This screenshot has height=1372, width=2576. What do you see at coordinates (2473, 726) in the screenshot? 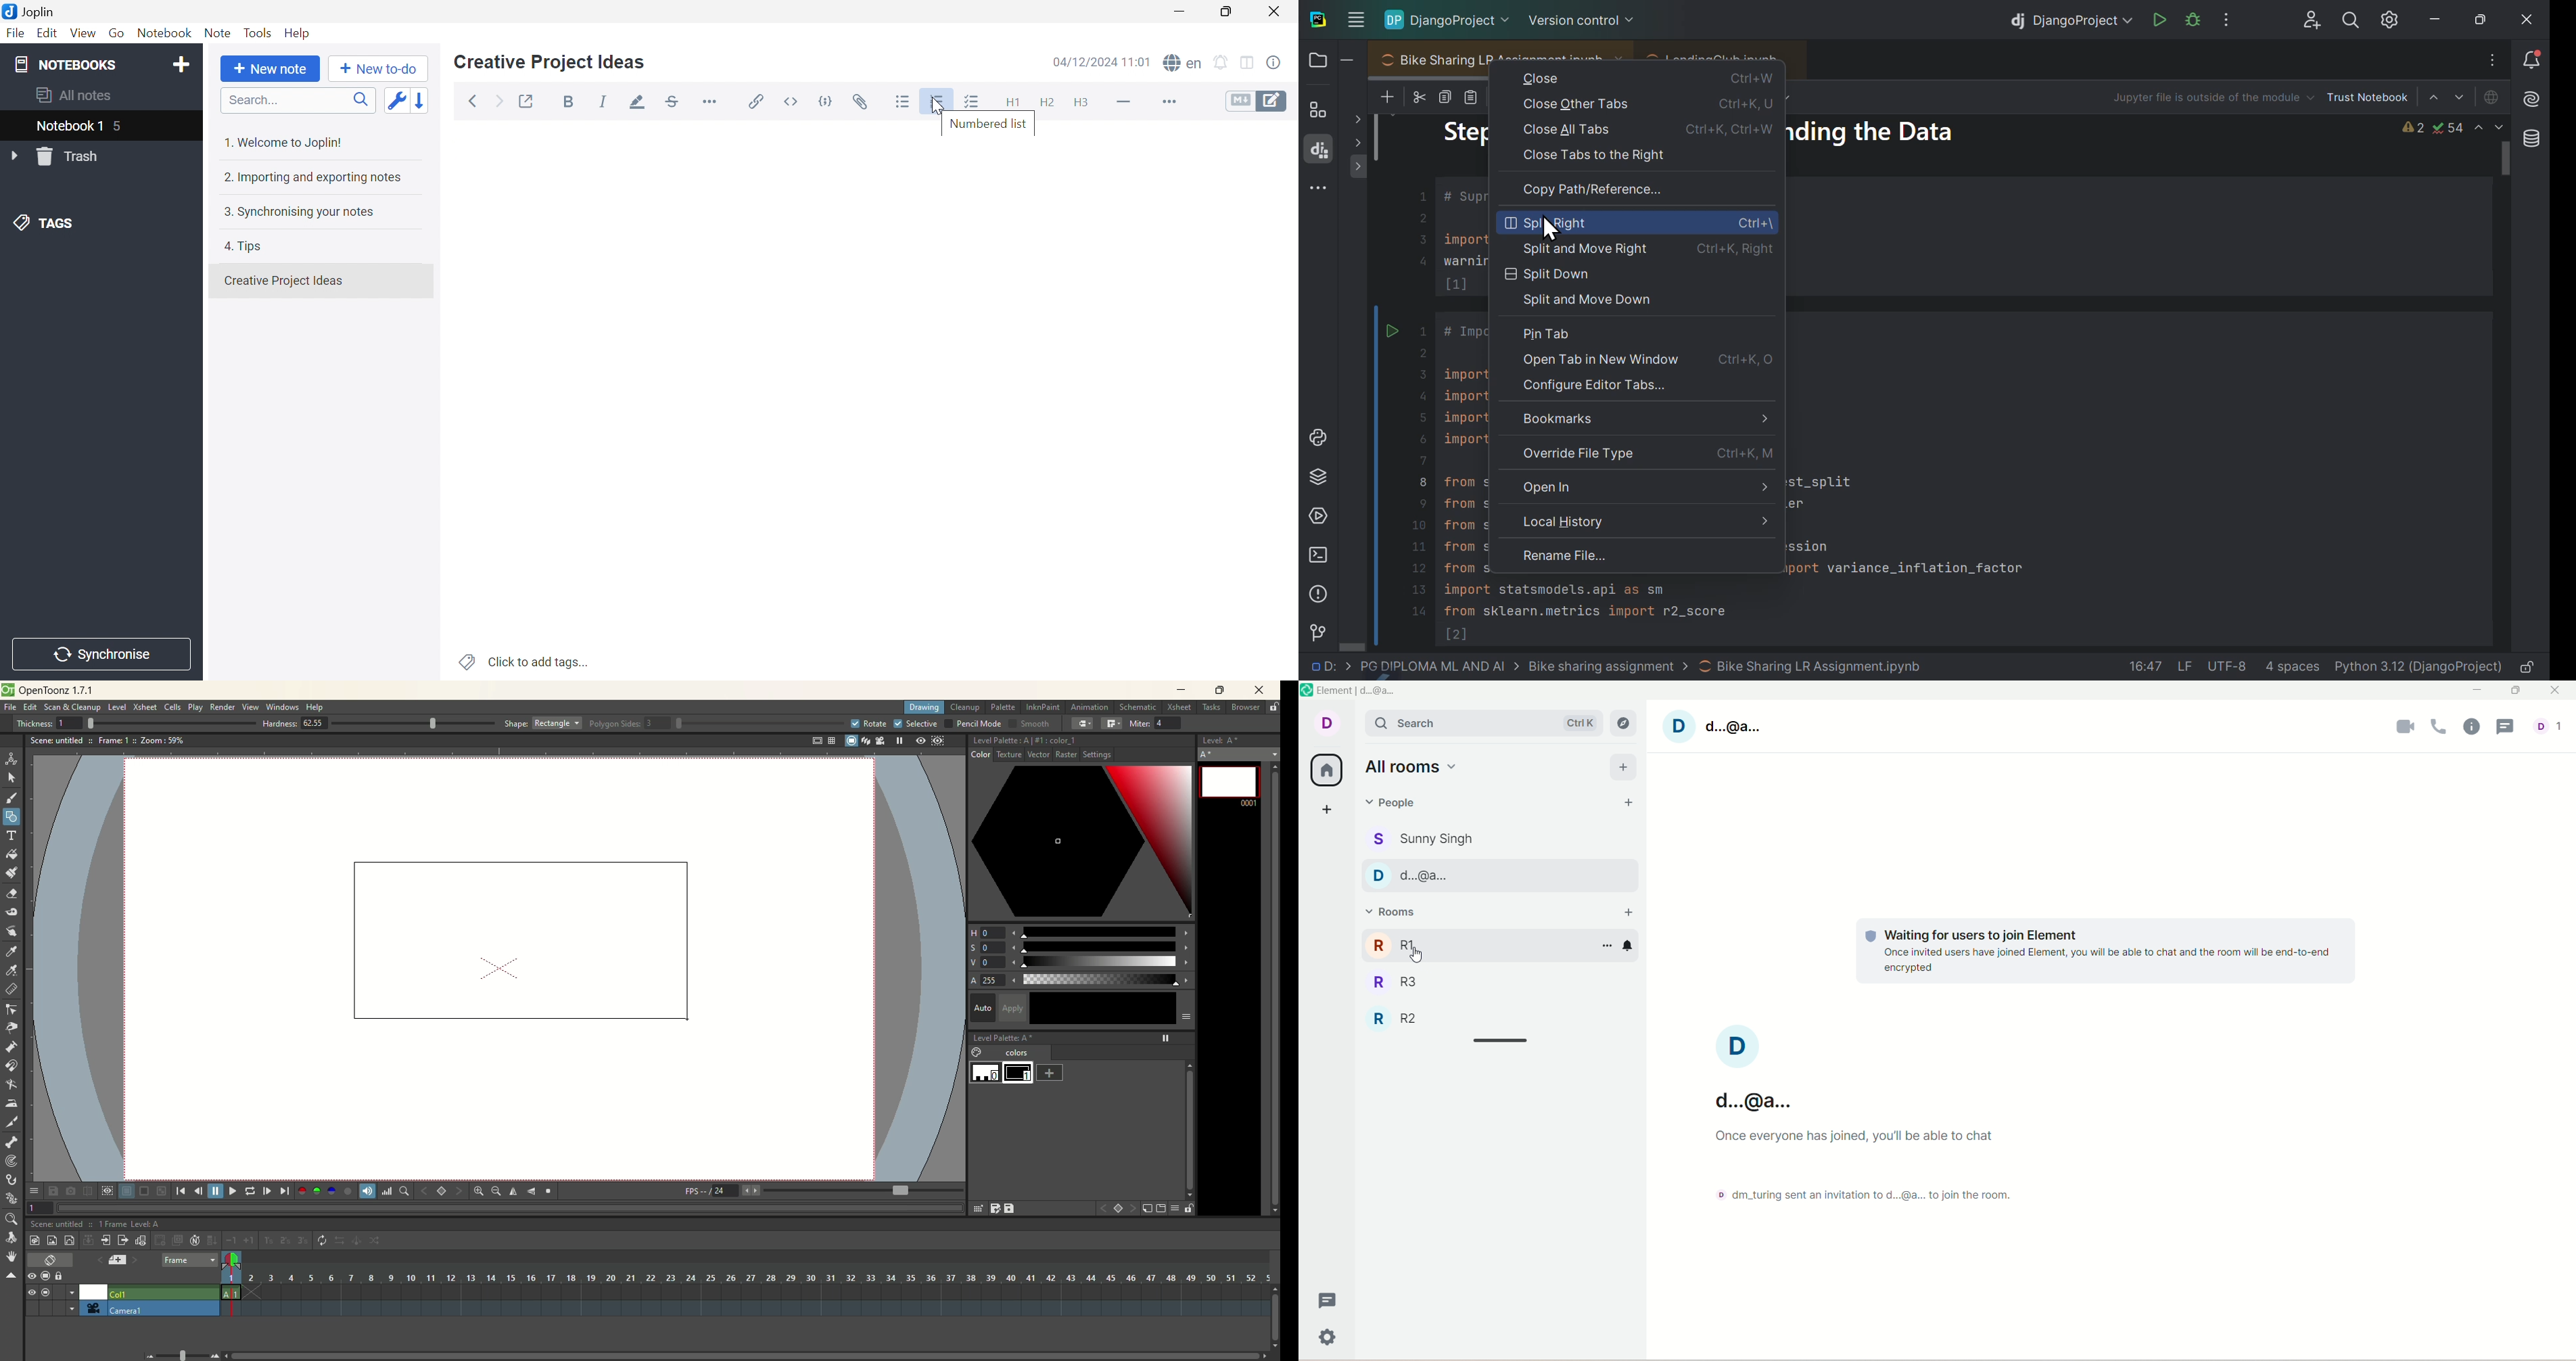
I see `room info` at bounding box center [2473, 726].